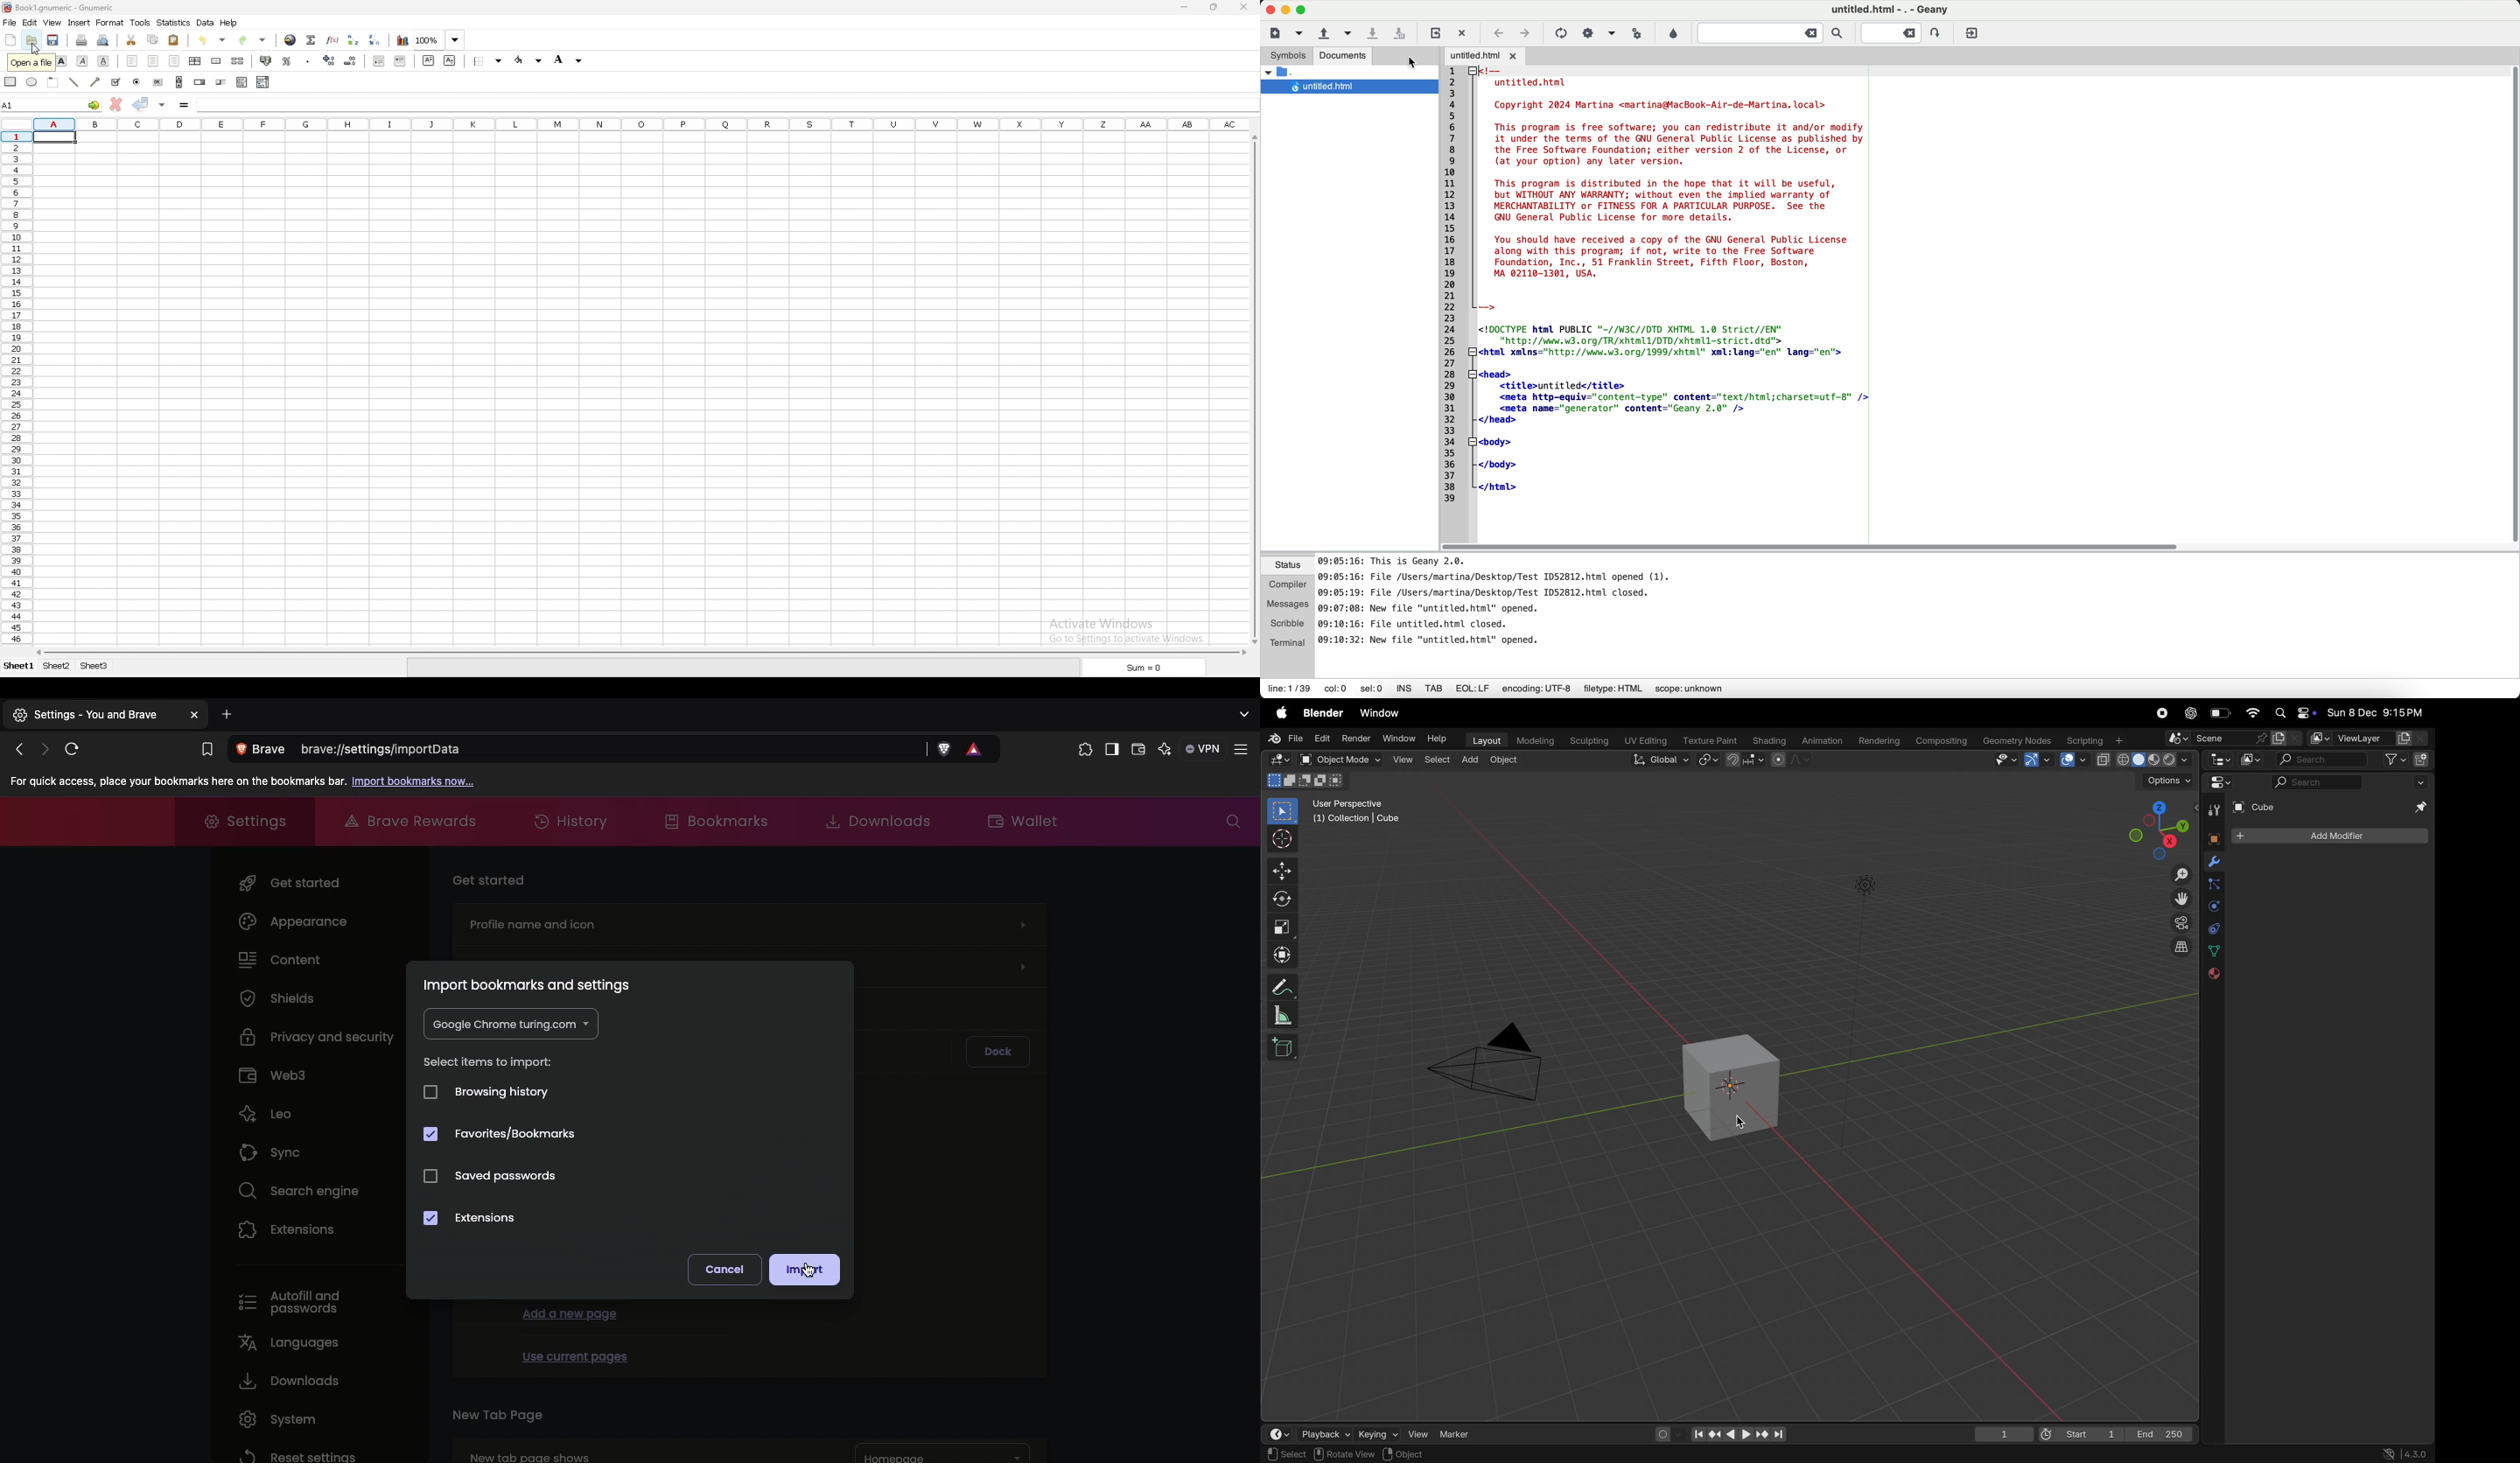  What do you see at coordinates (2214, 863) in the screenshot?
I see `modifiers` at bounding box center [2214, 863].